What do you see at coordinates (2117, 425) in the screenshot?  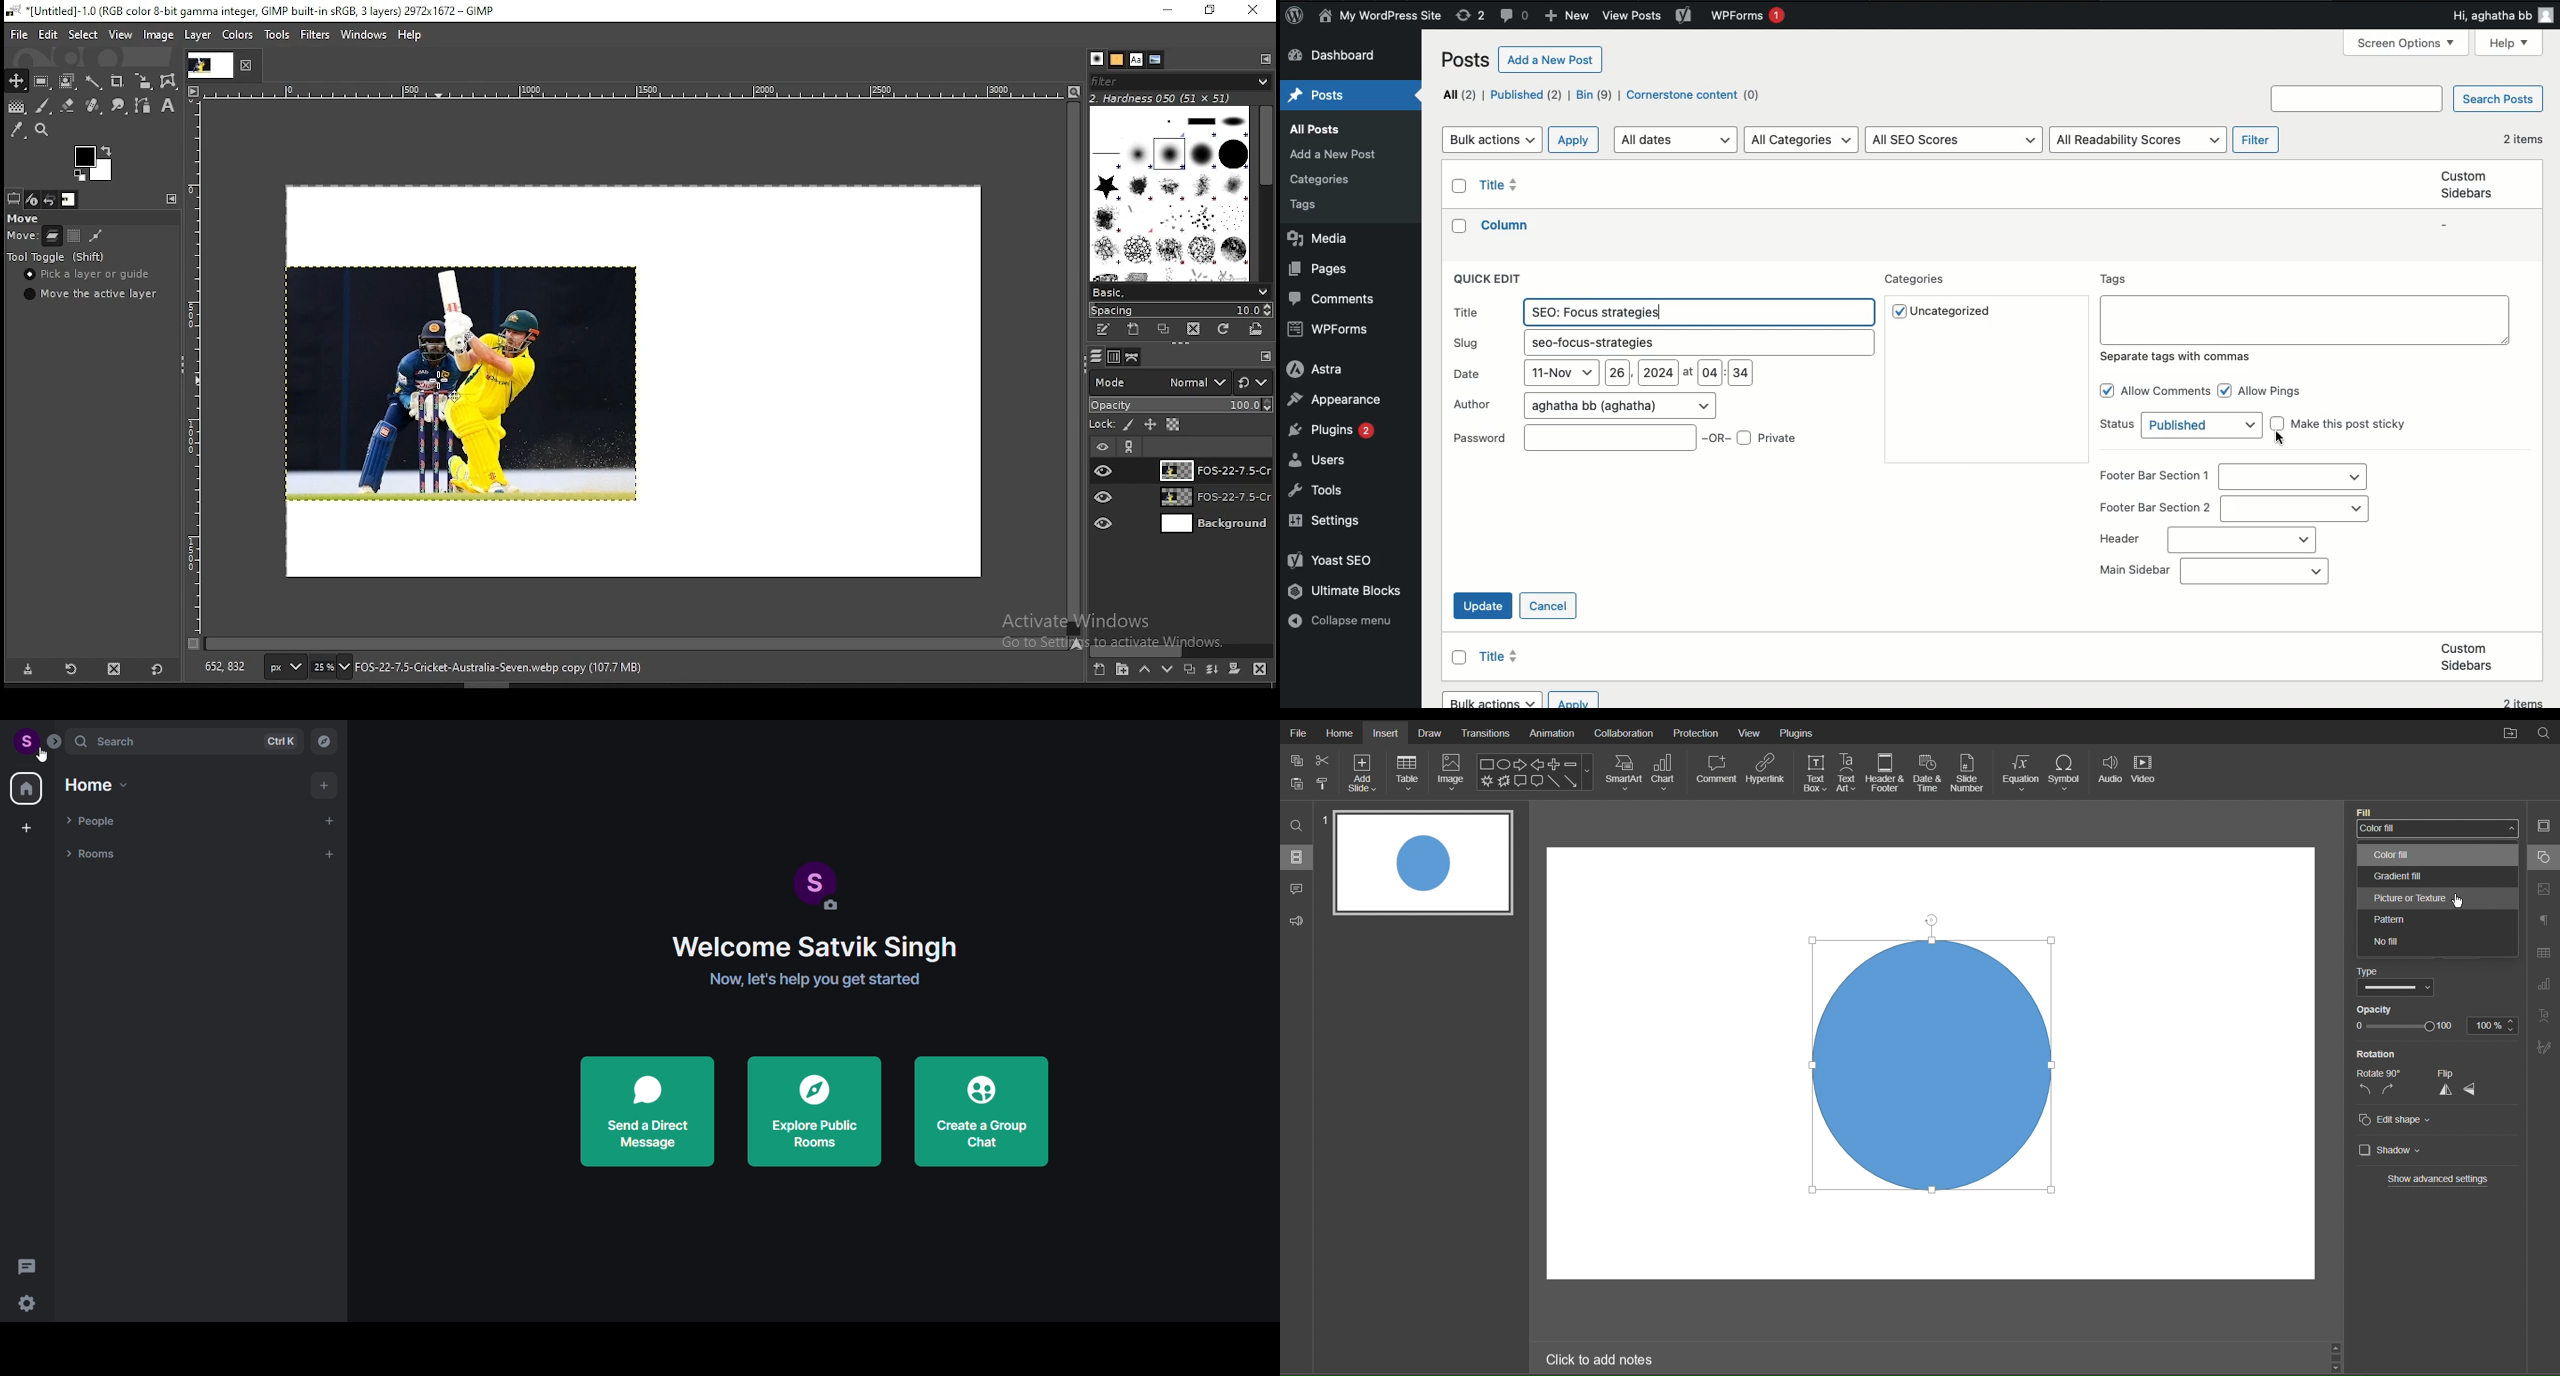 I see `Status` at bounding box center [2117, 425].